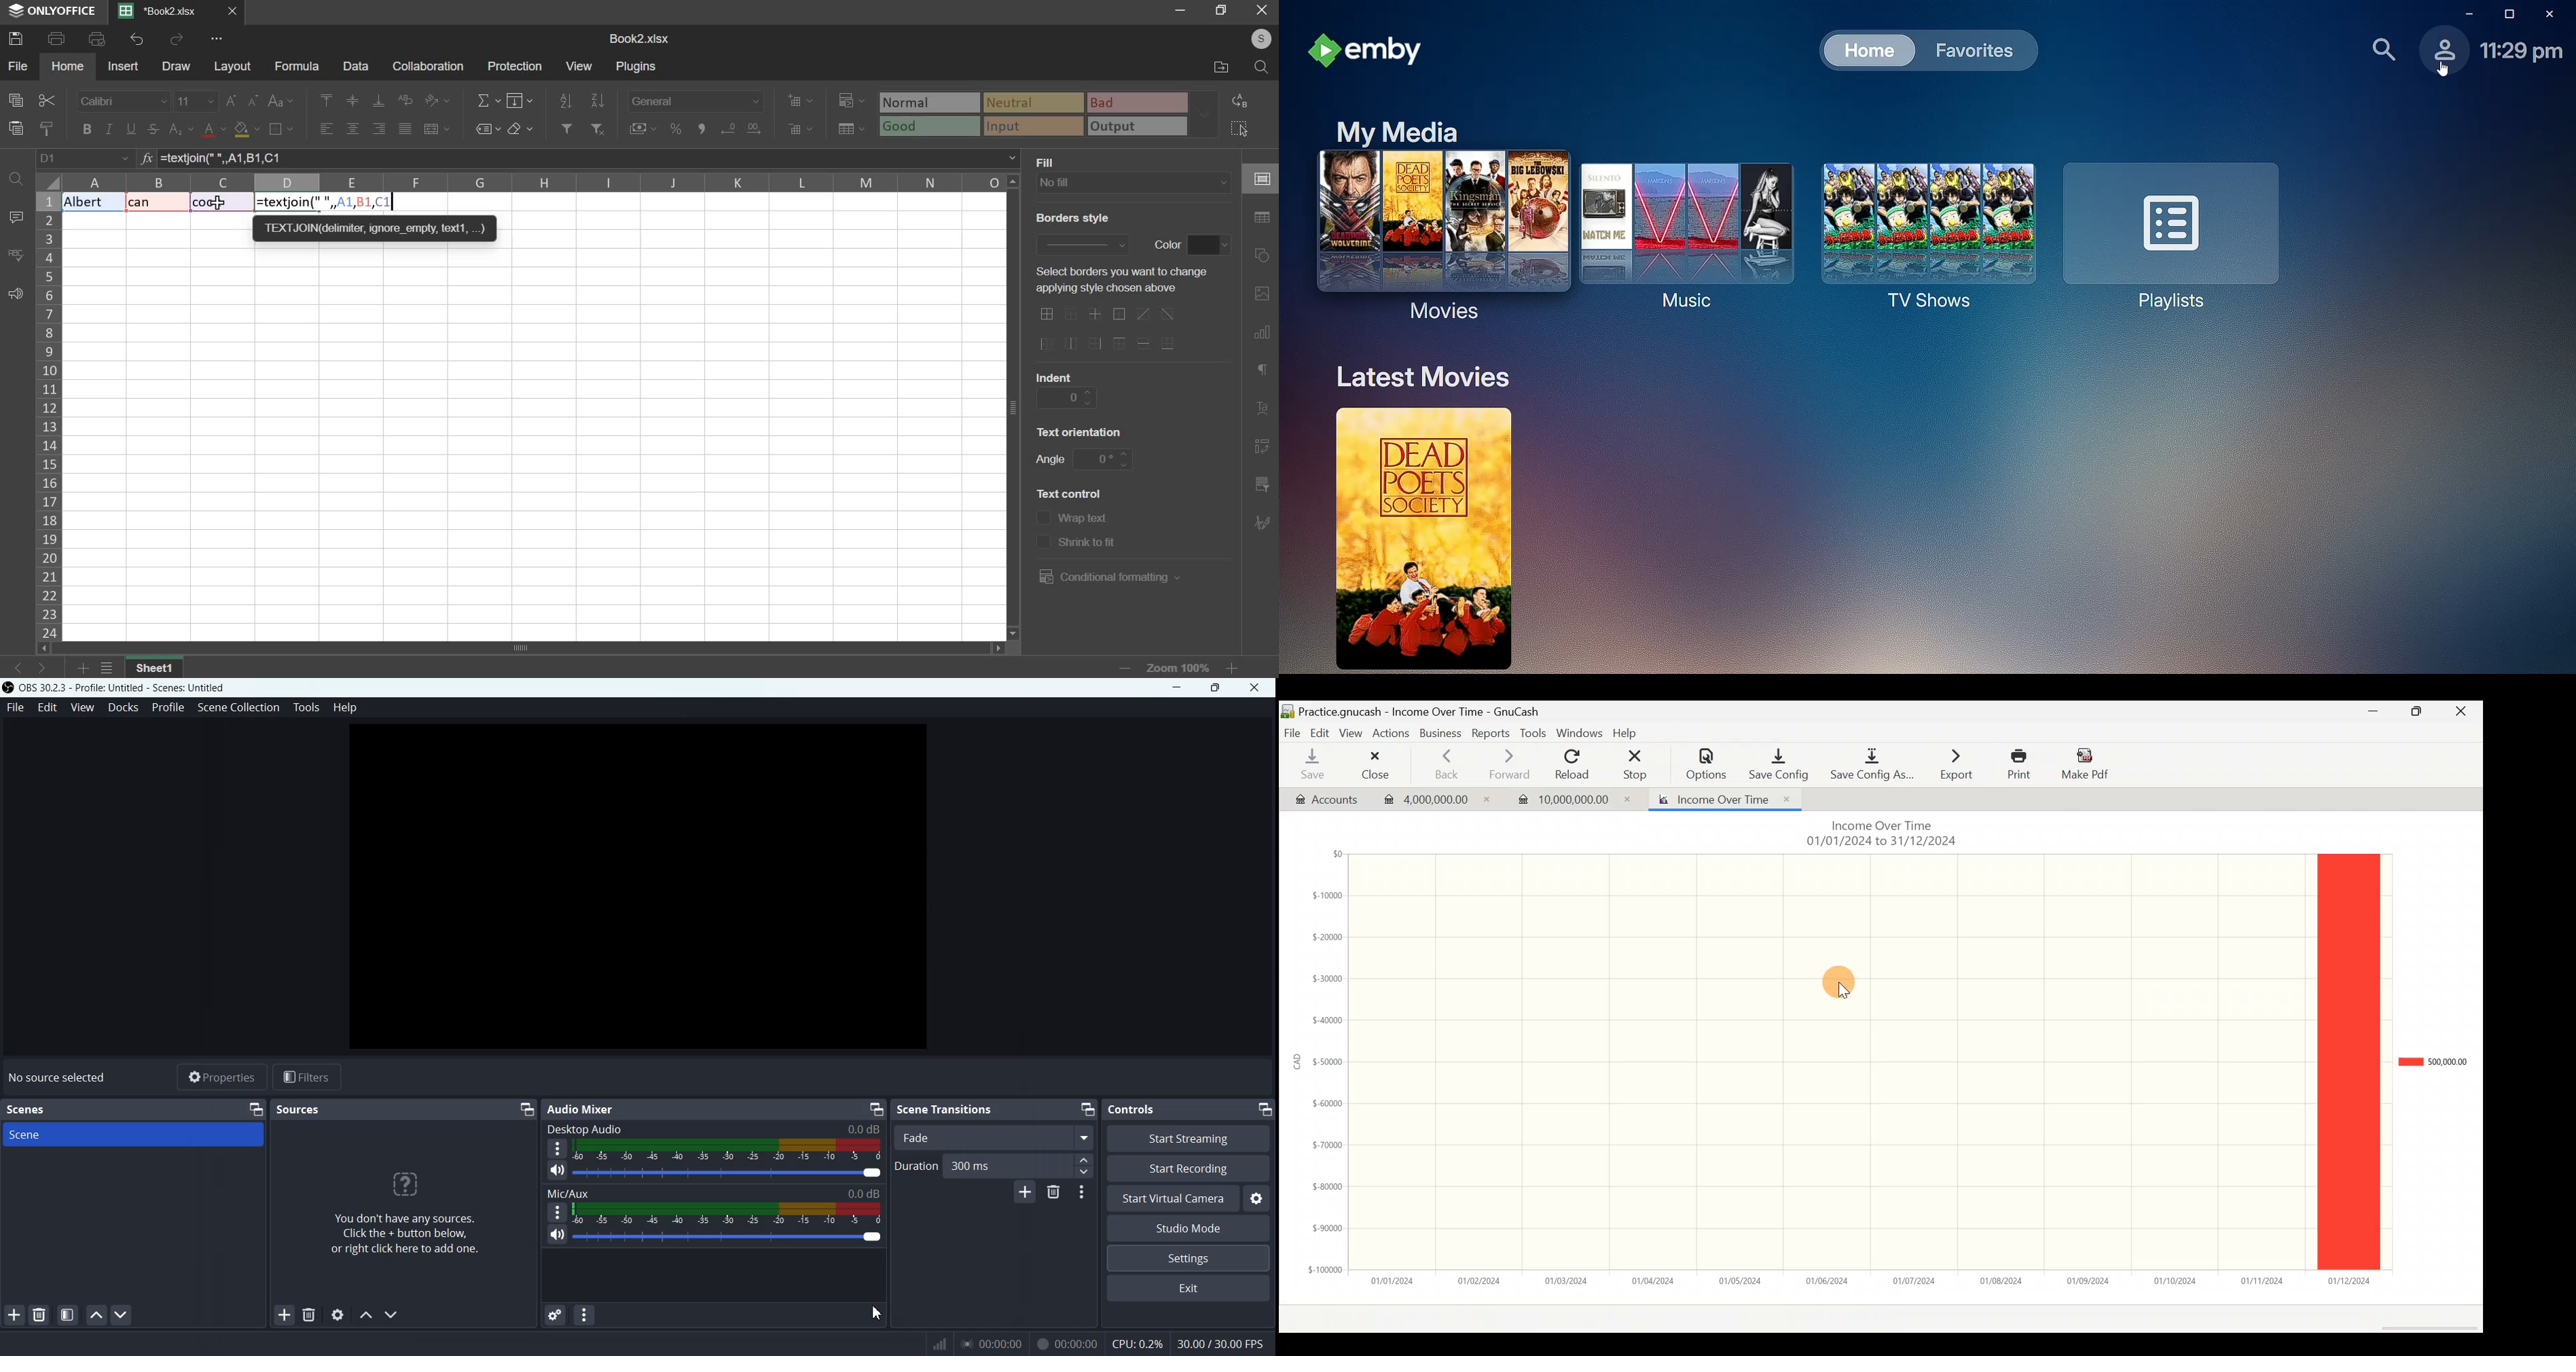 The height and width of the screenshot is (1372, 2576). What do you see at coordinates (1082, 243) in the screenshot?
I see `border style` at bounding box center [1082, 243].